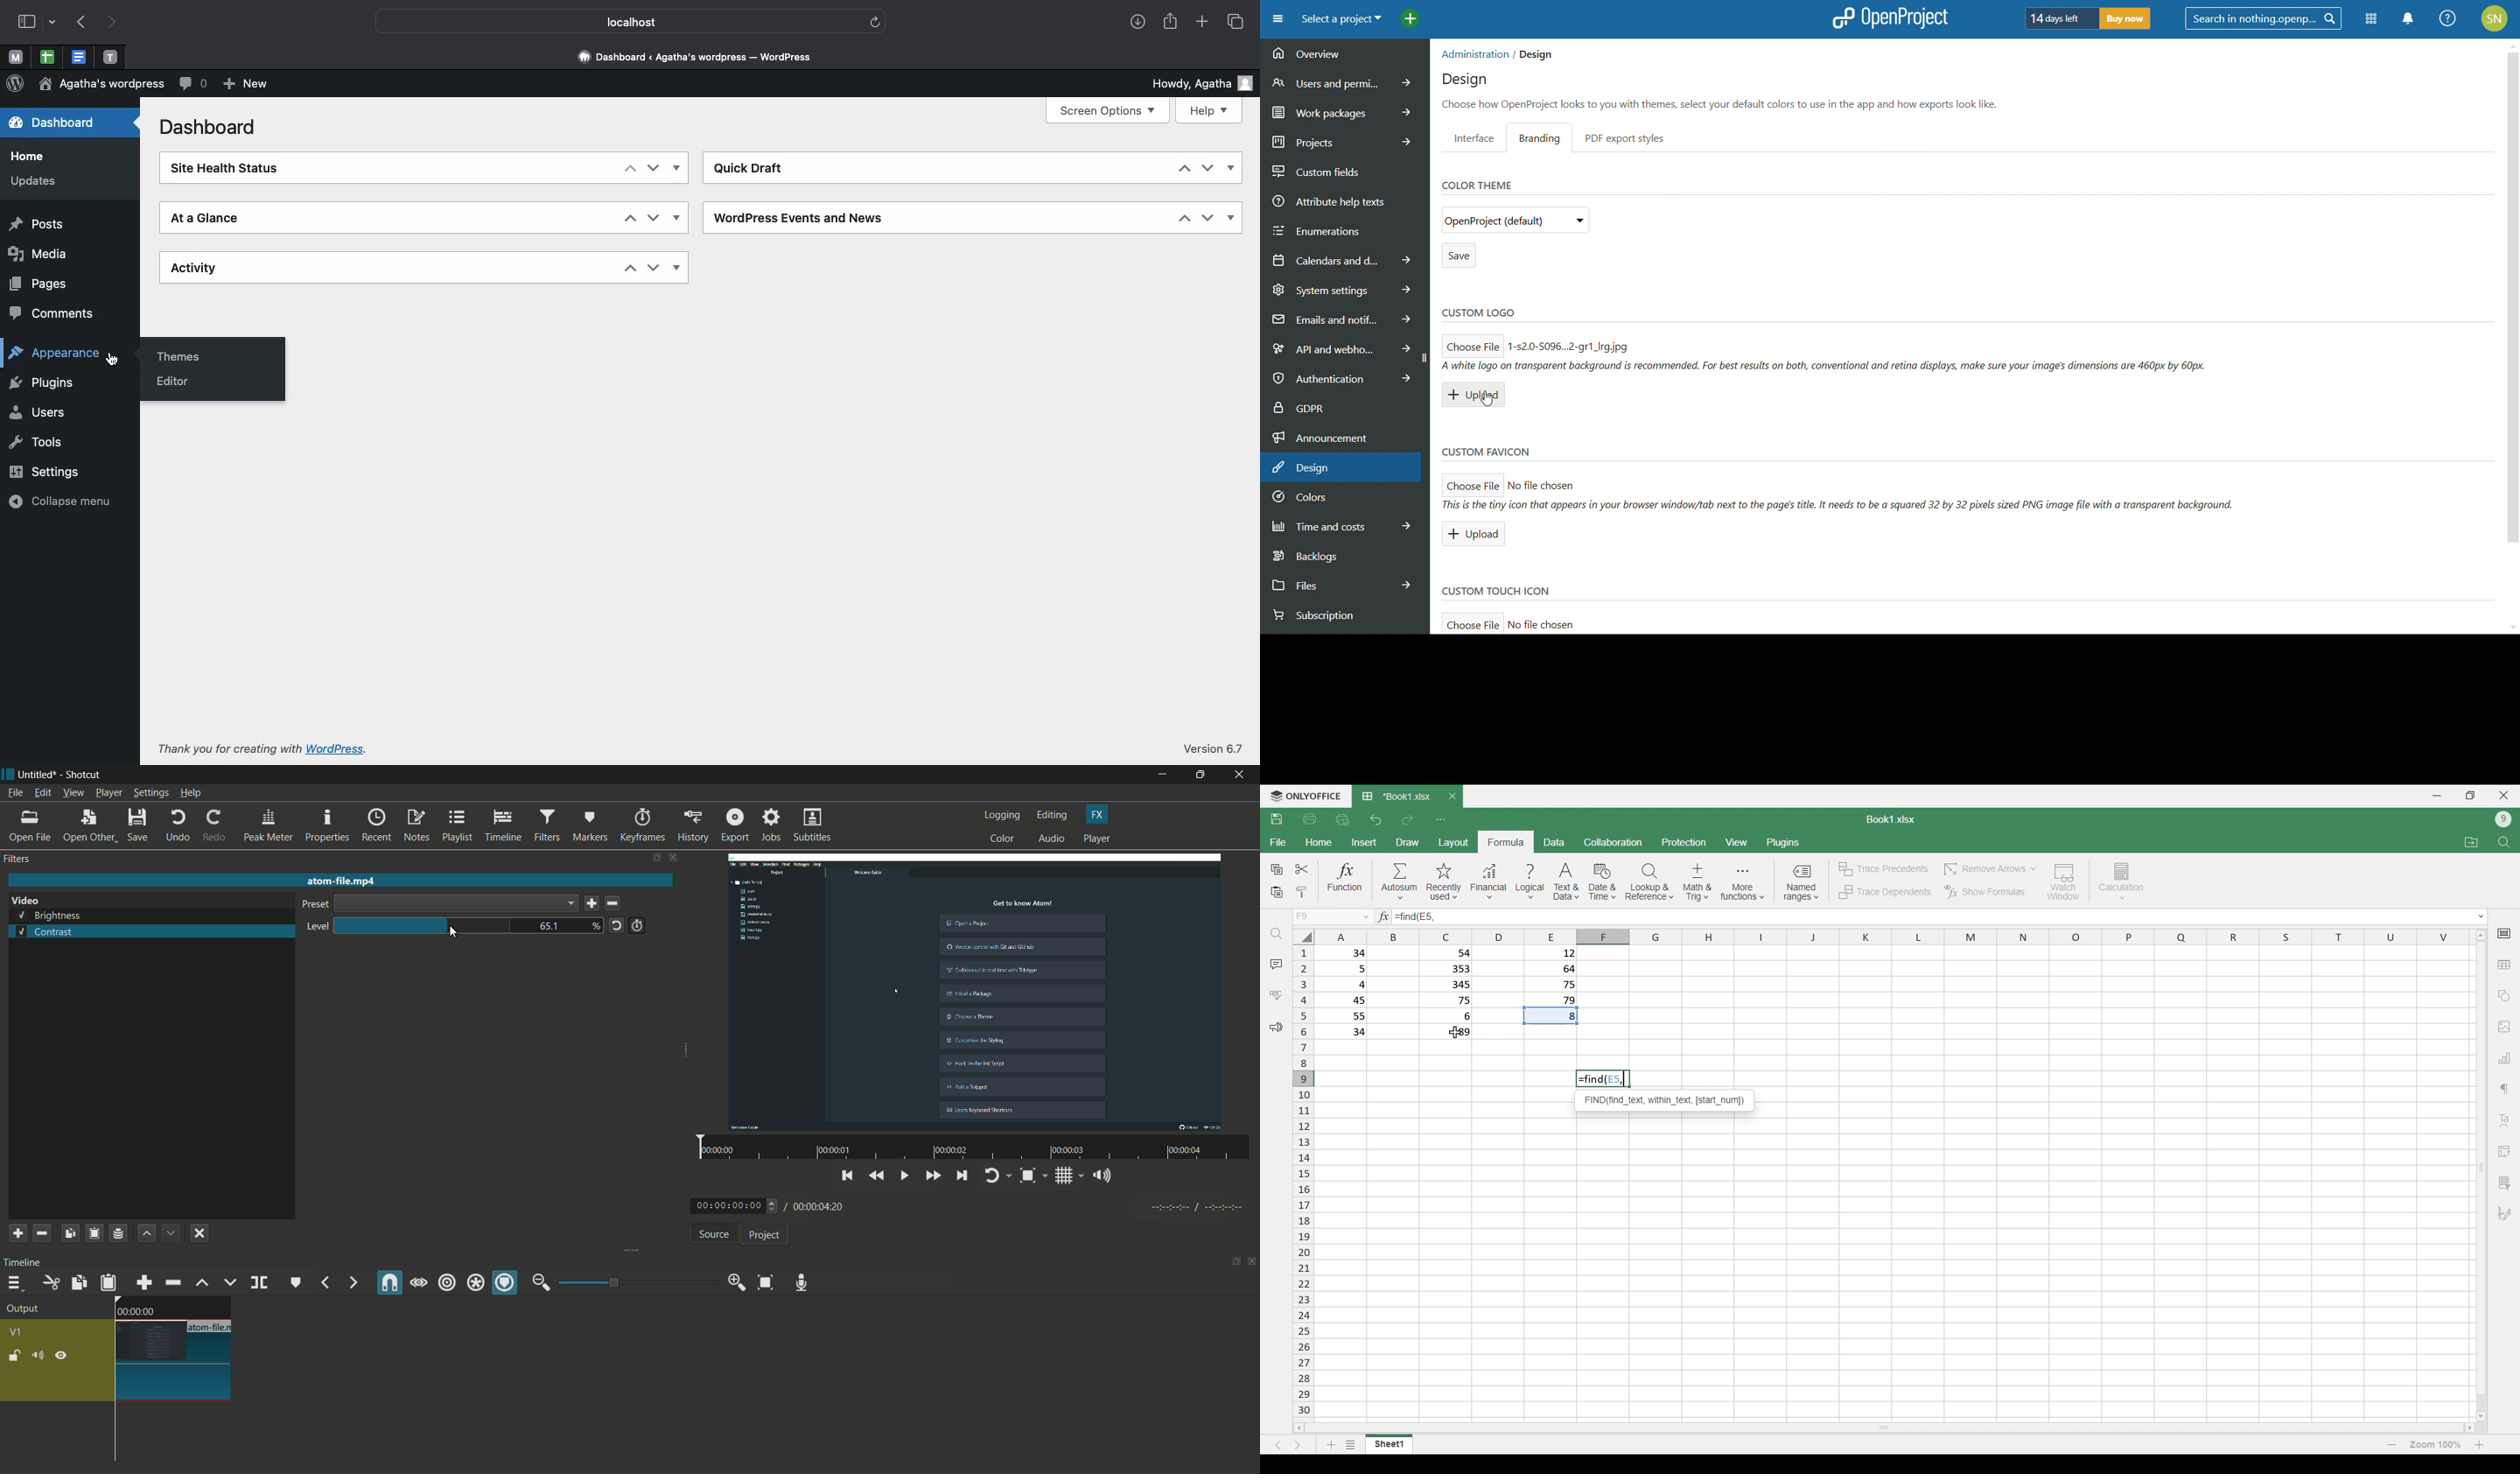 The height and width of the screenshot is (1484, 2520). What do you see at coordinates (591, 904) in the screenshot?
I see `save` at bounding box center [591, 904].